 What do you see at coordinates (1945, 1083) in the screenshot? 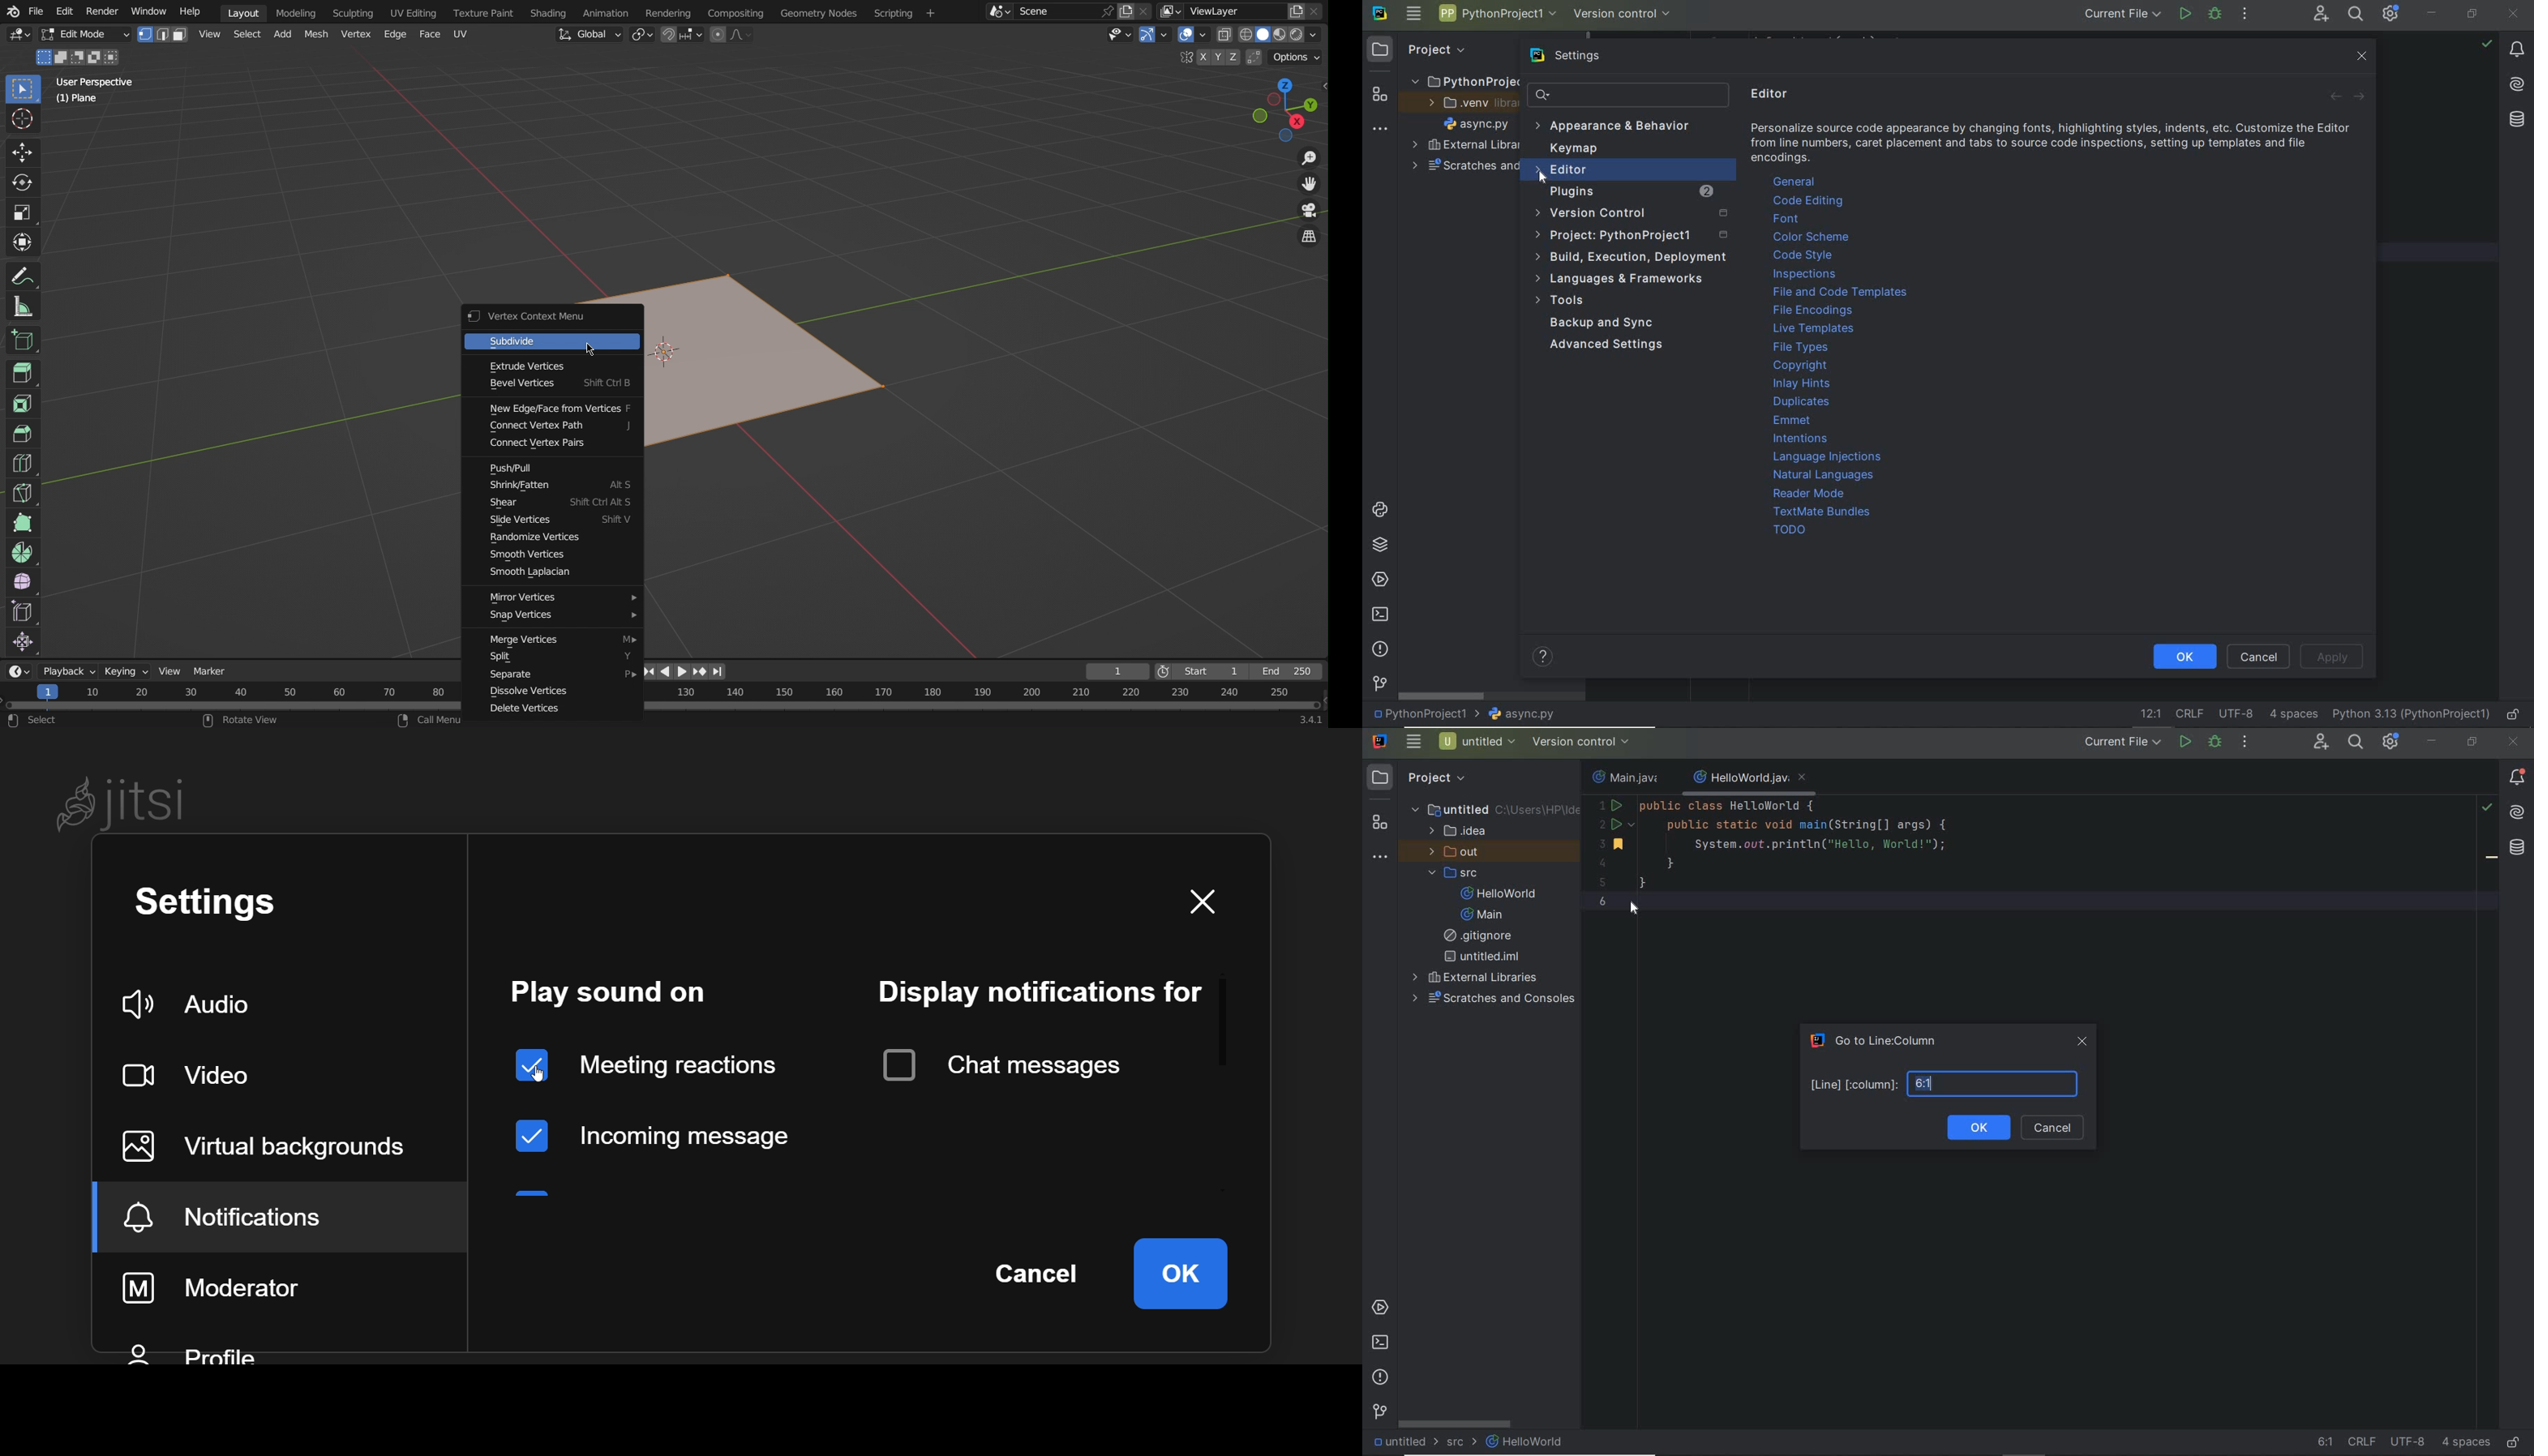
I see `line:column number` at bounding box center [1945, 1083].